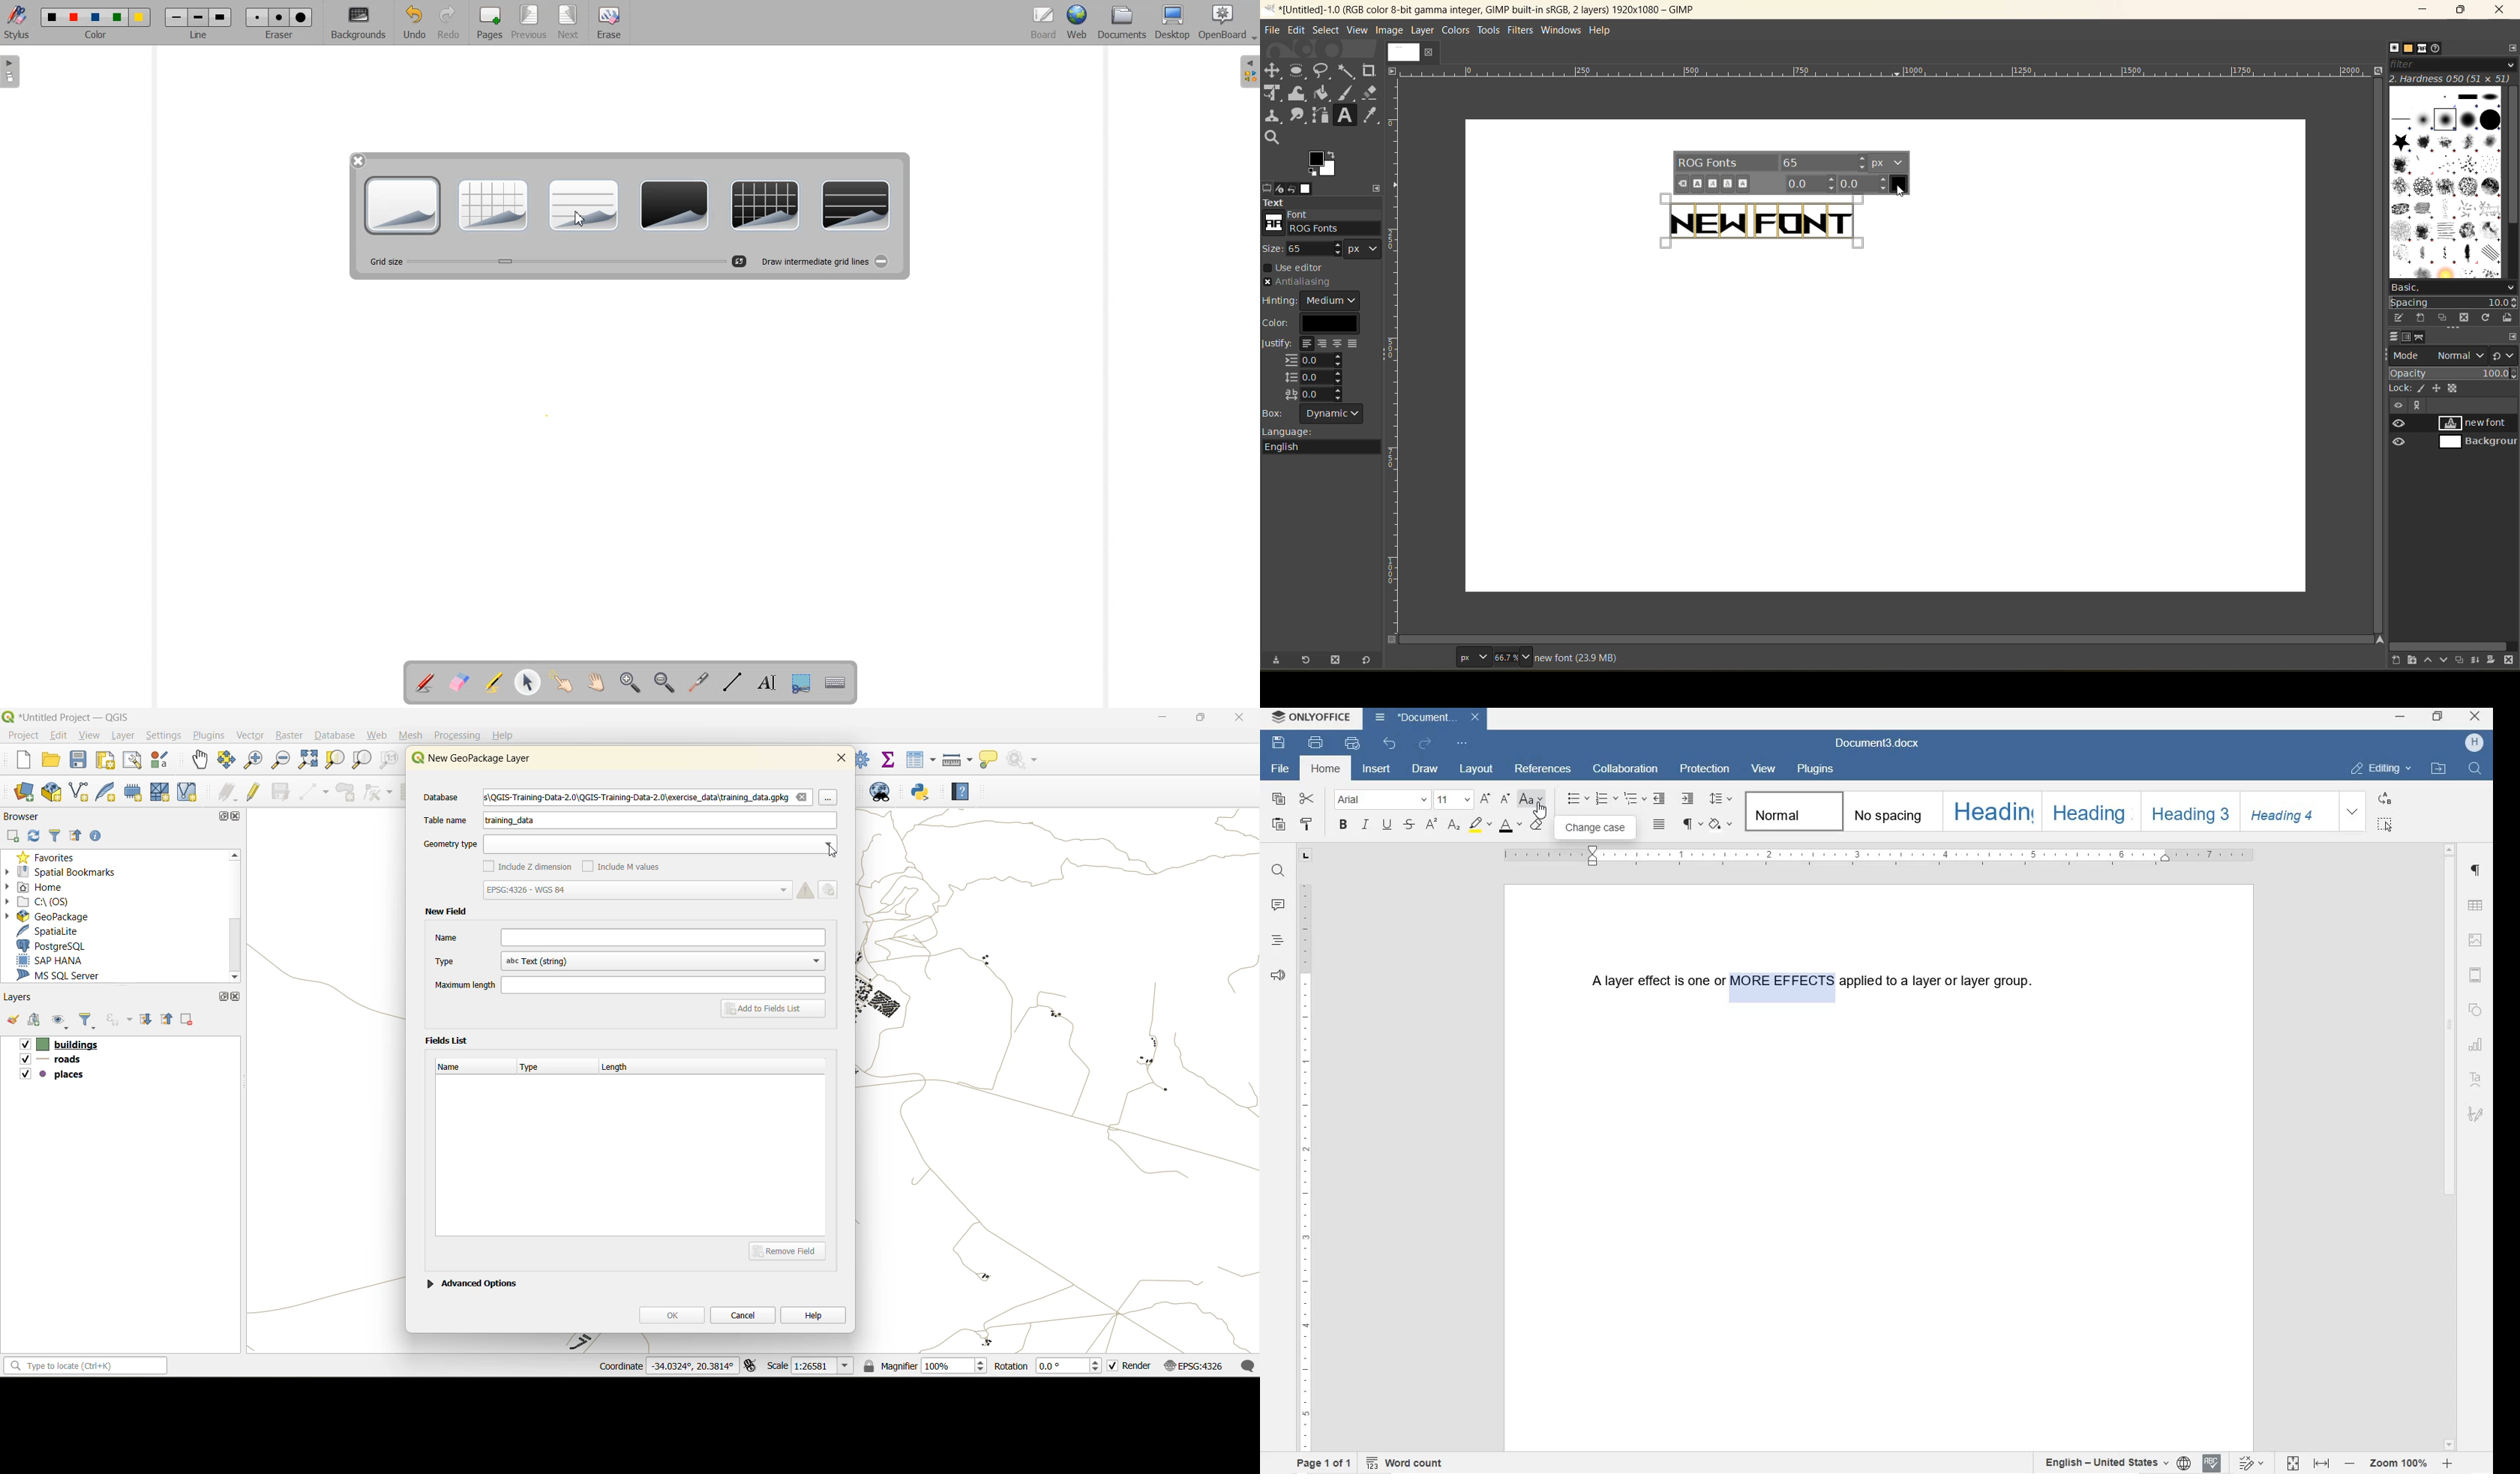  What do you see at coordinates (2479, 940) in the screenshot?
I see `IMAGE` at bounding box center [2479, 940].